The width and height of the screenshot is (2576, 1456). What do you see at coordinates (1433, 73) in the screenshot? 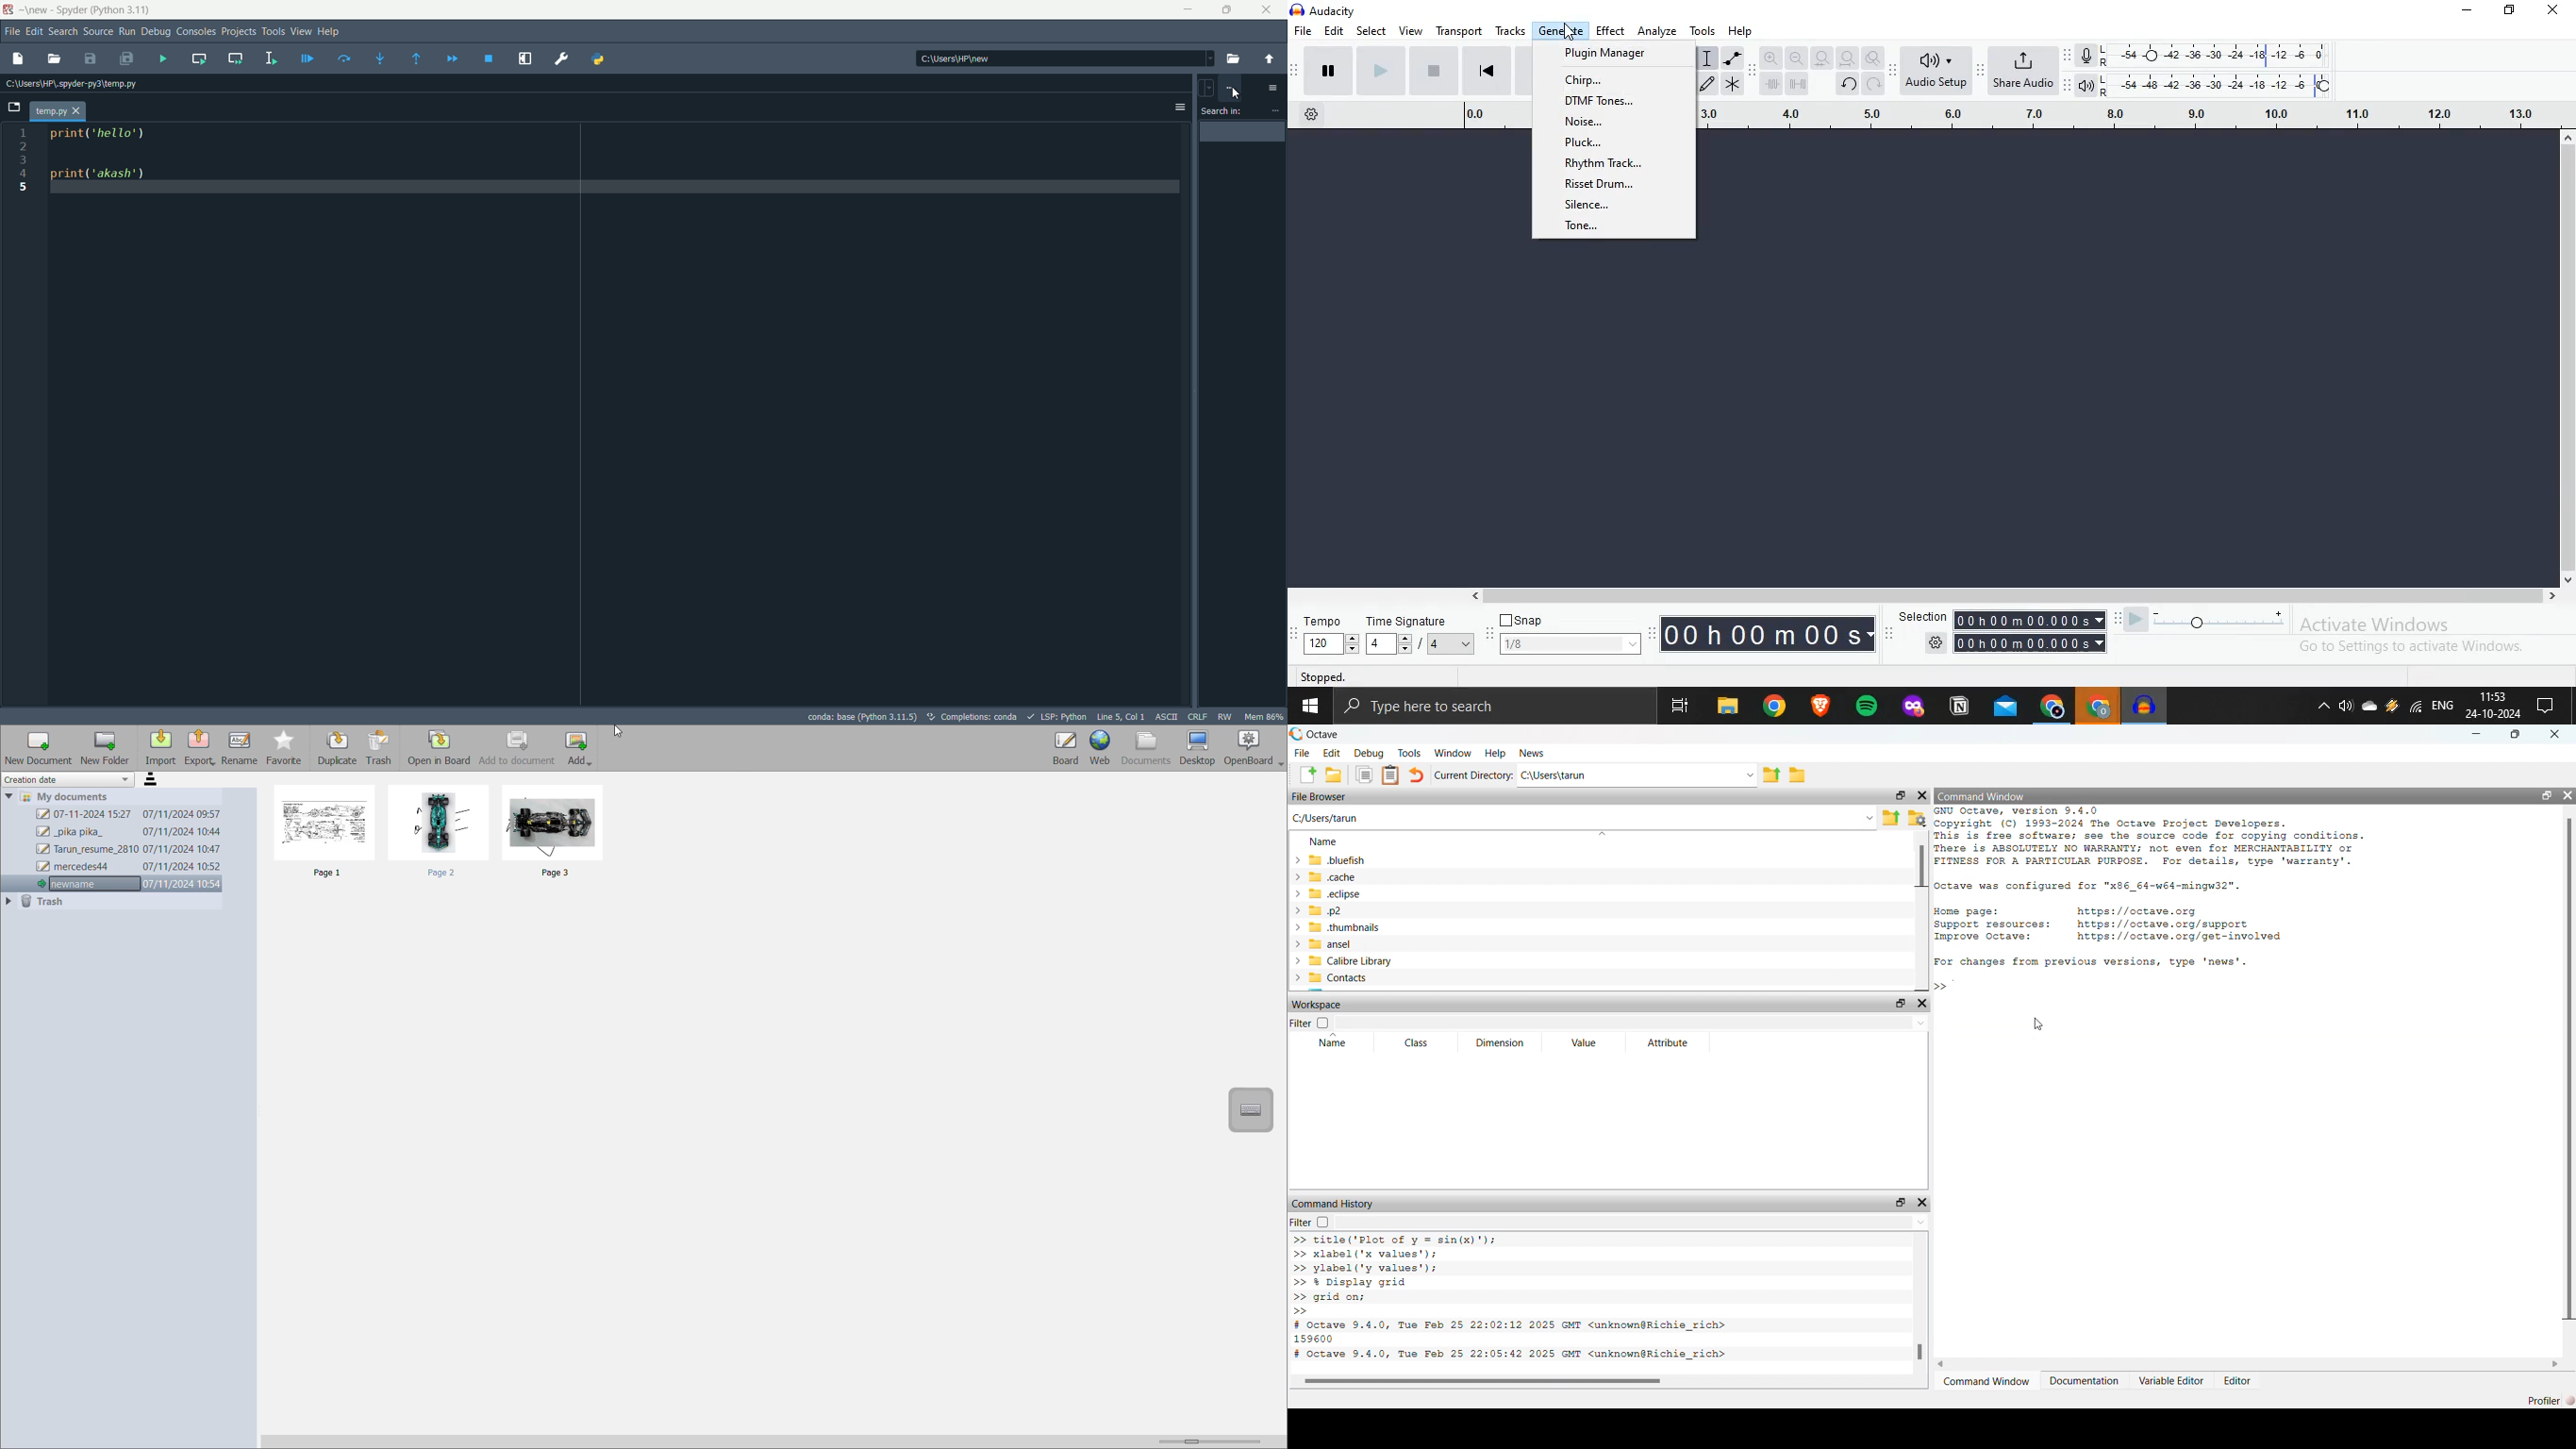
I see `Stop` at bounding box center [1433, 73].